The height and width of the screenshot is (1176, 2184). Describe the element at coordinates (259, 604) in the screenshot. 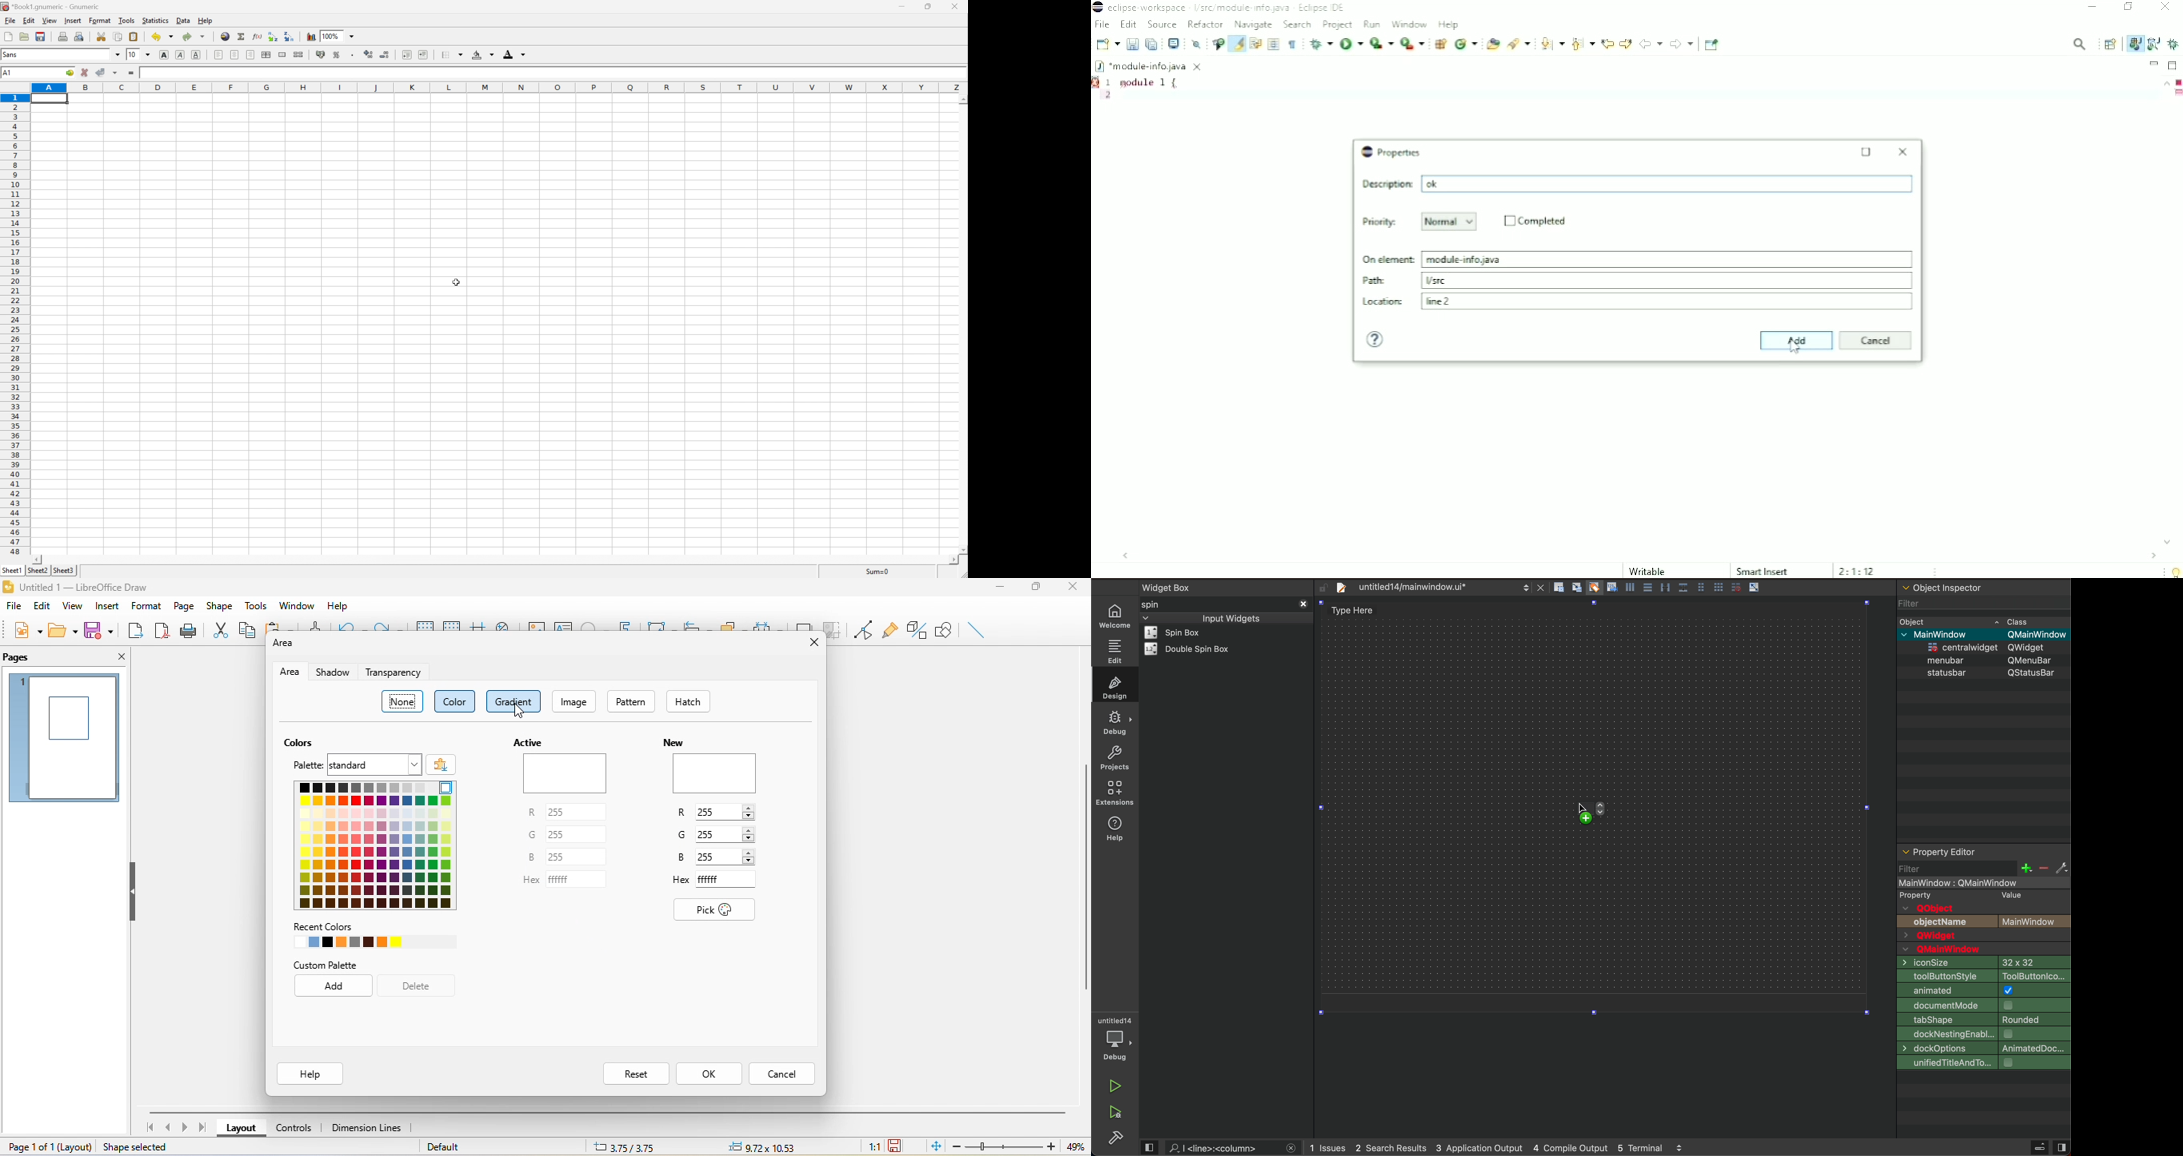

I see `tools` at that location.